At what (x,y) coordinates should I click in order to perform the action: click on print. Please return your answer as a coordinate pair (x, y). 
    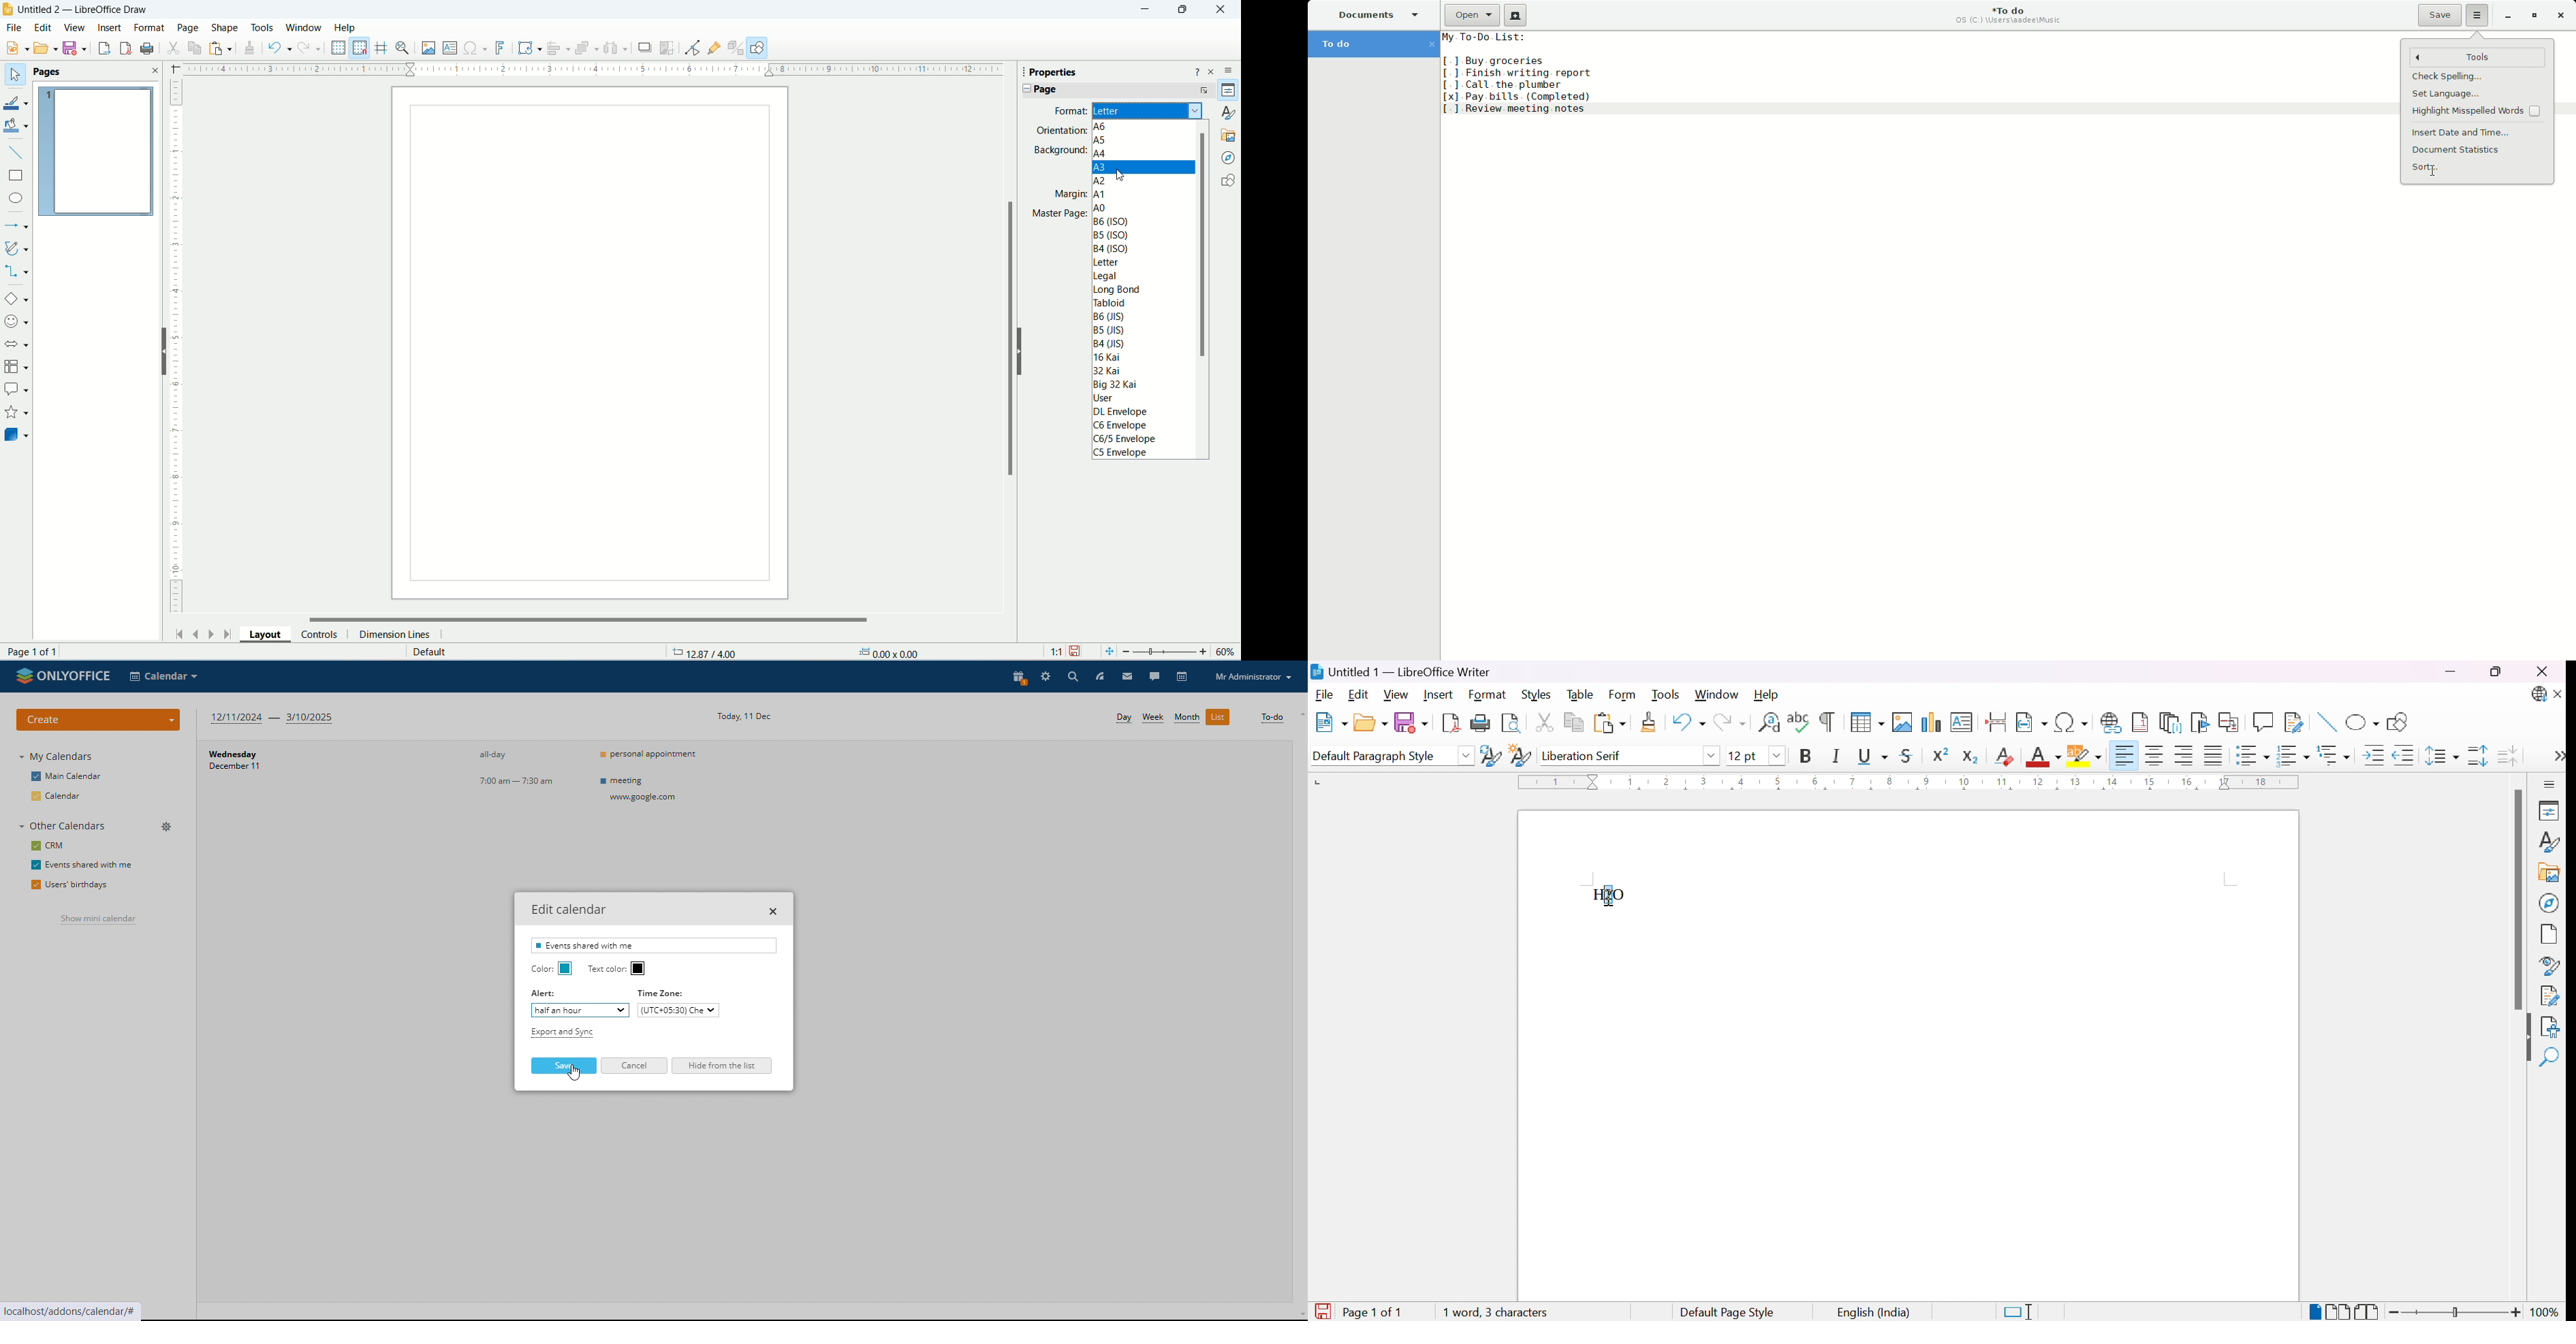
    Looking at the image, I should click on (148, 47).